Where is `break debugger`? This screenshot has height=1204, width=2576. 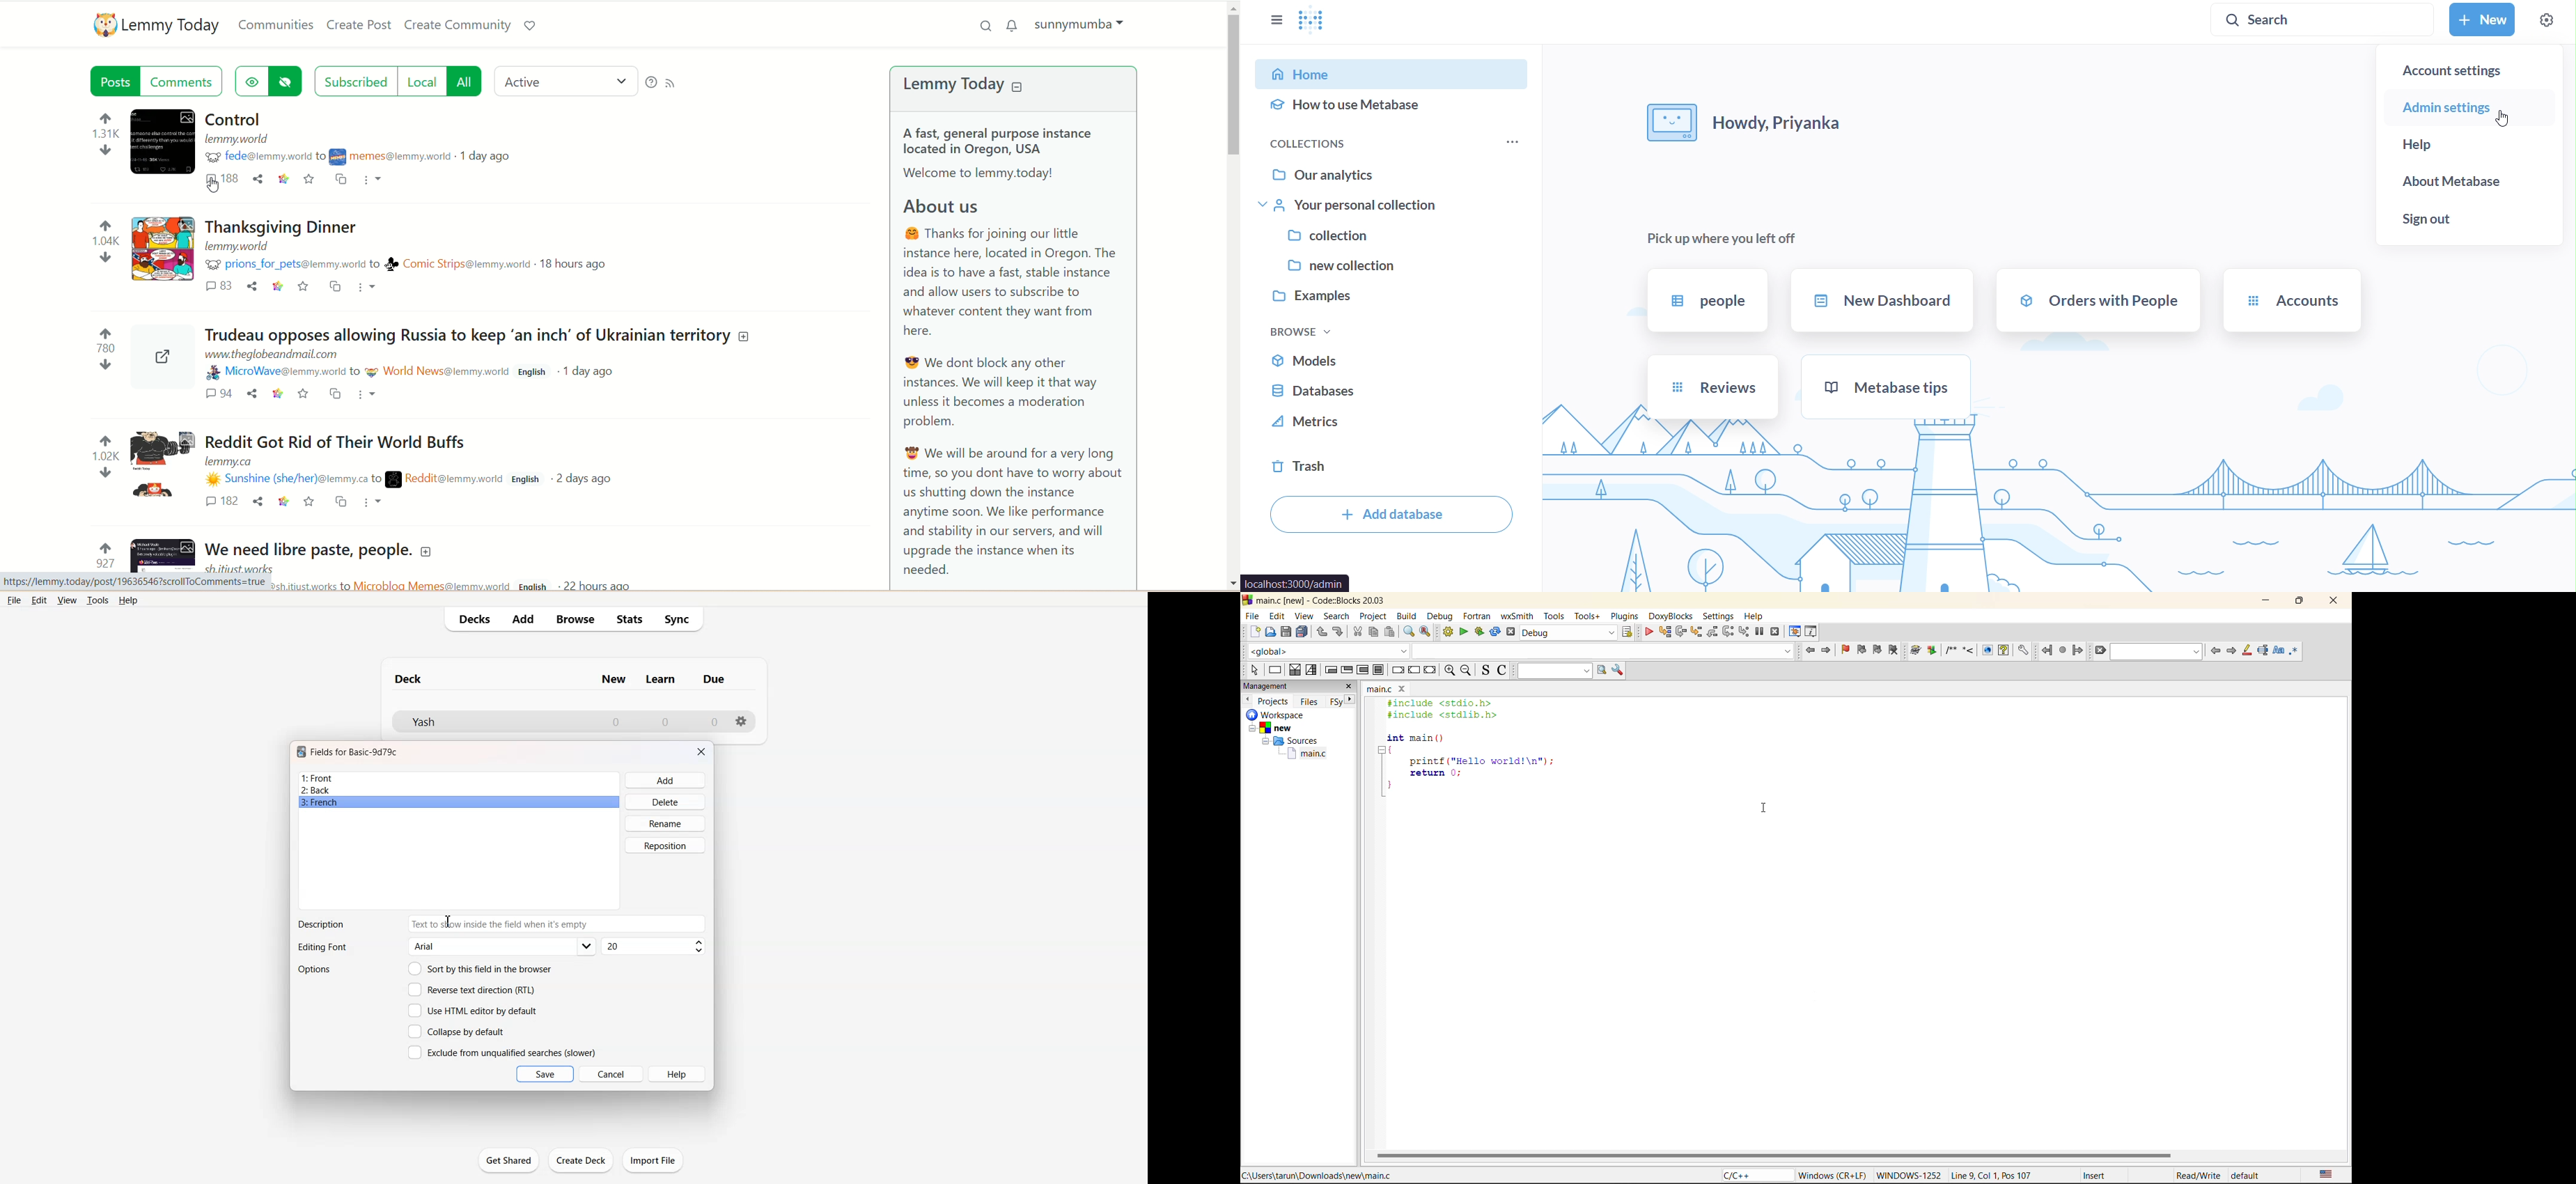 break debugger is located at coordinates (1760, 631).